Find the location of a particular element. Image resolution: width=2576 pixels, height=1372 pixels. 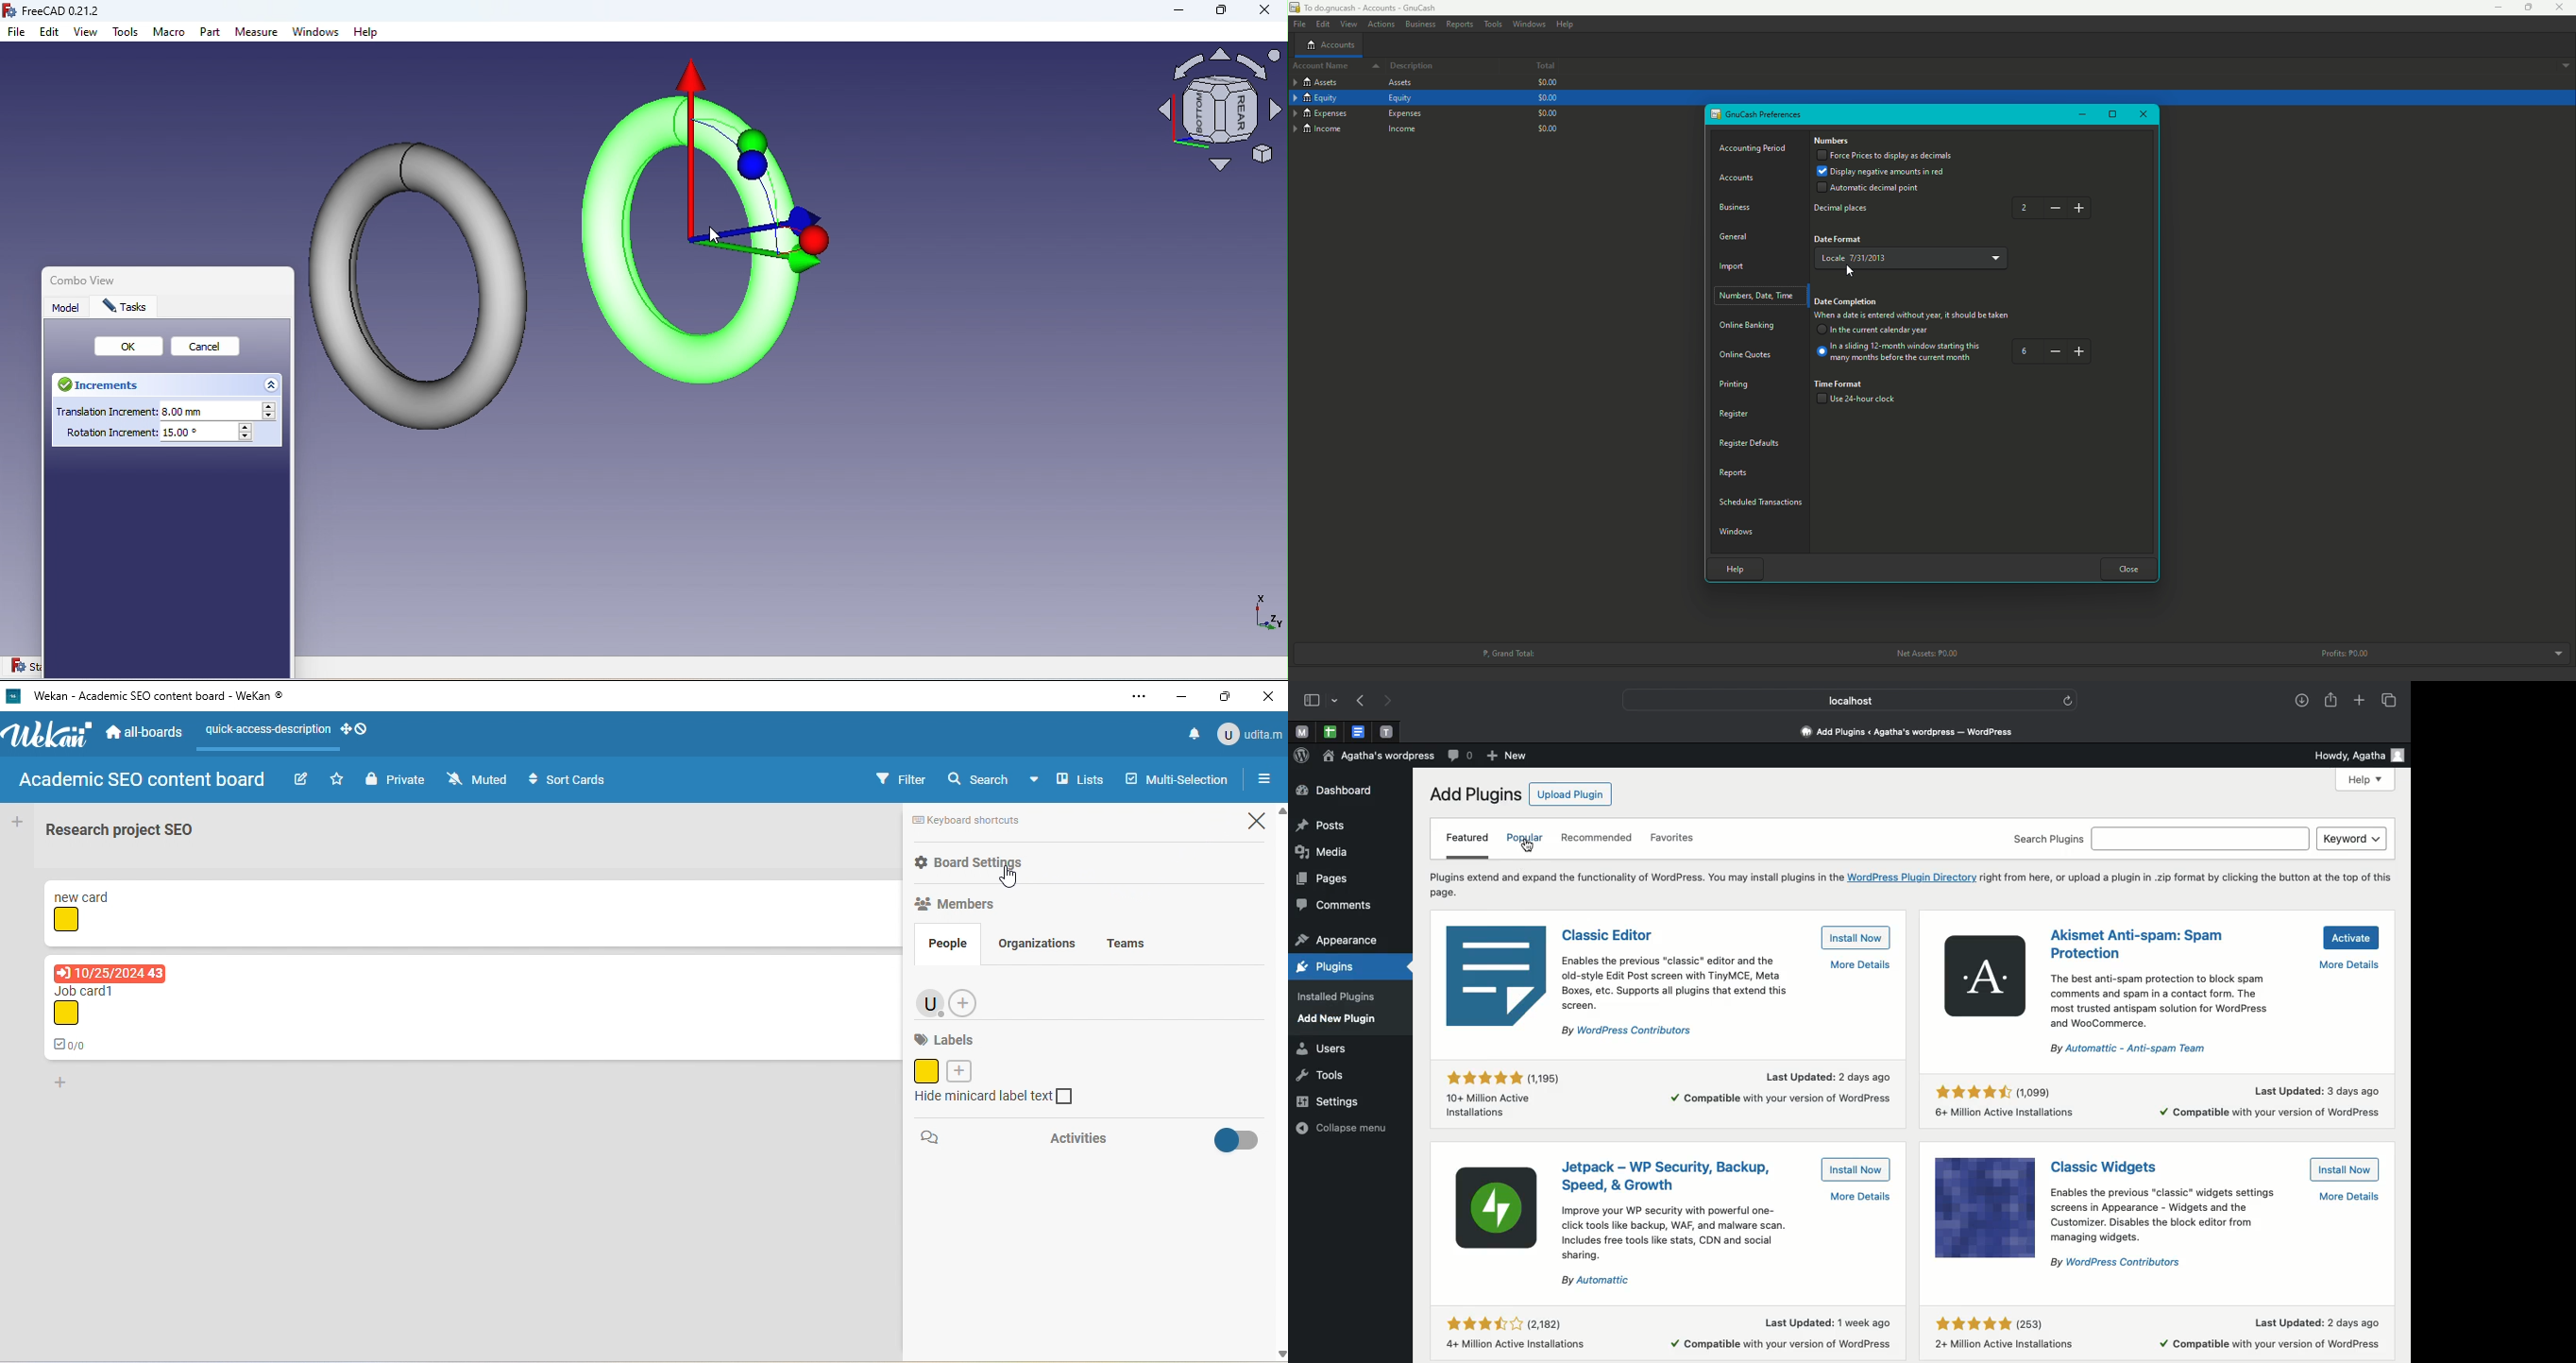

Minimize is located at coordinates (1170, 13).